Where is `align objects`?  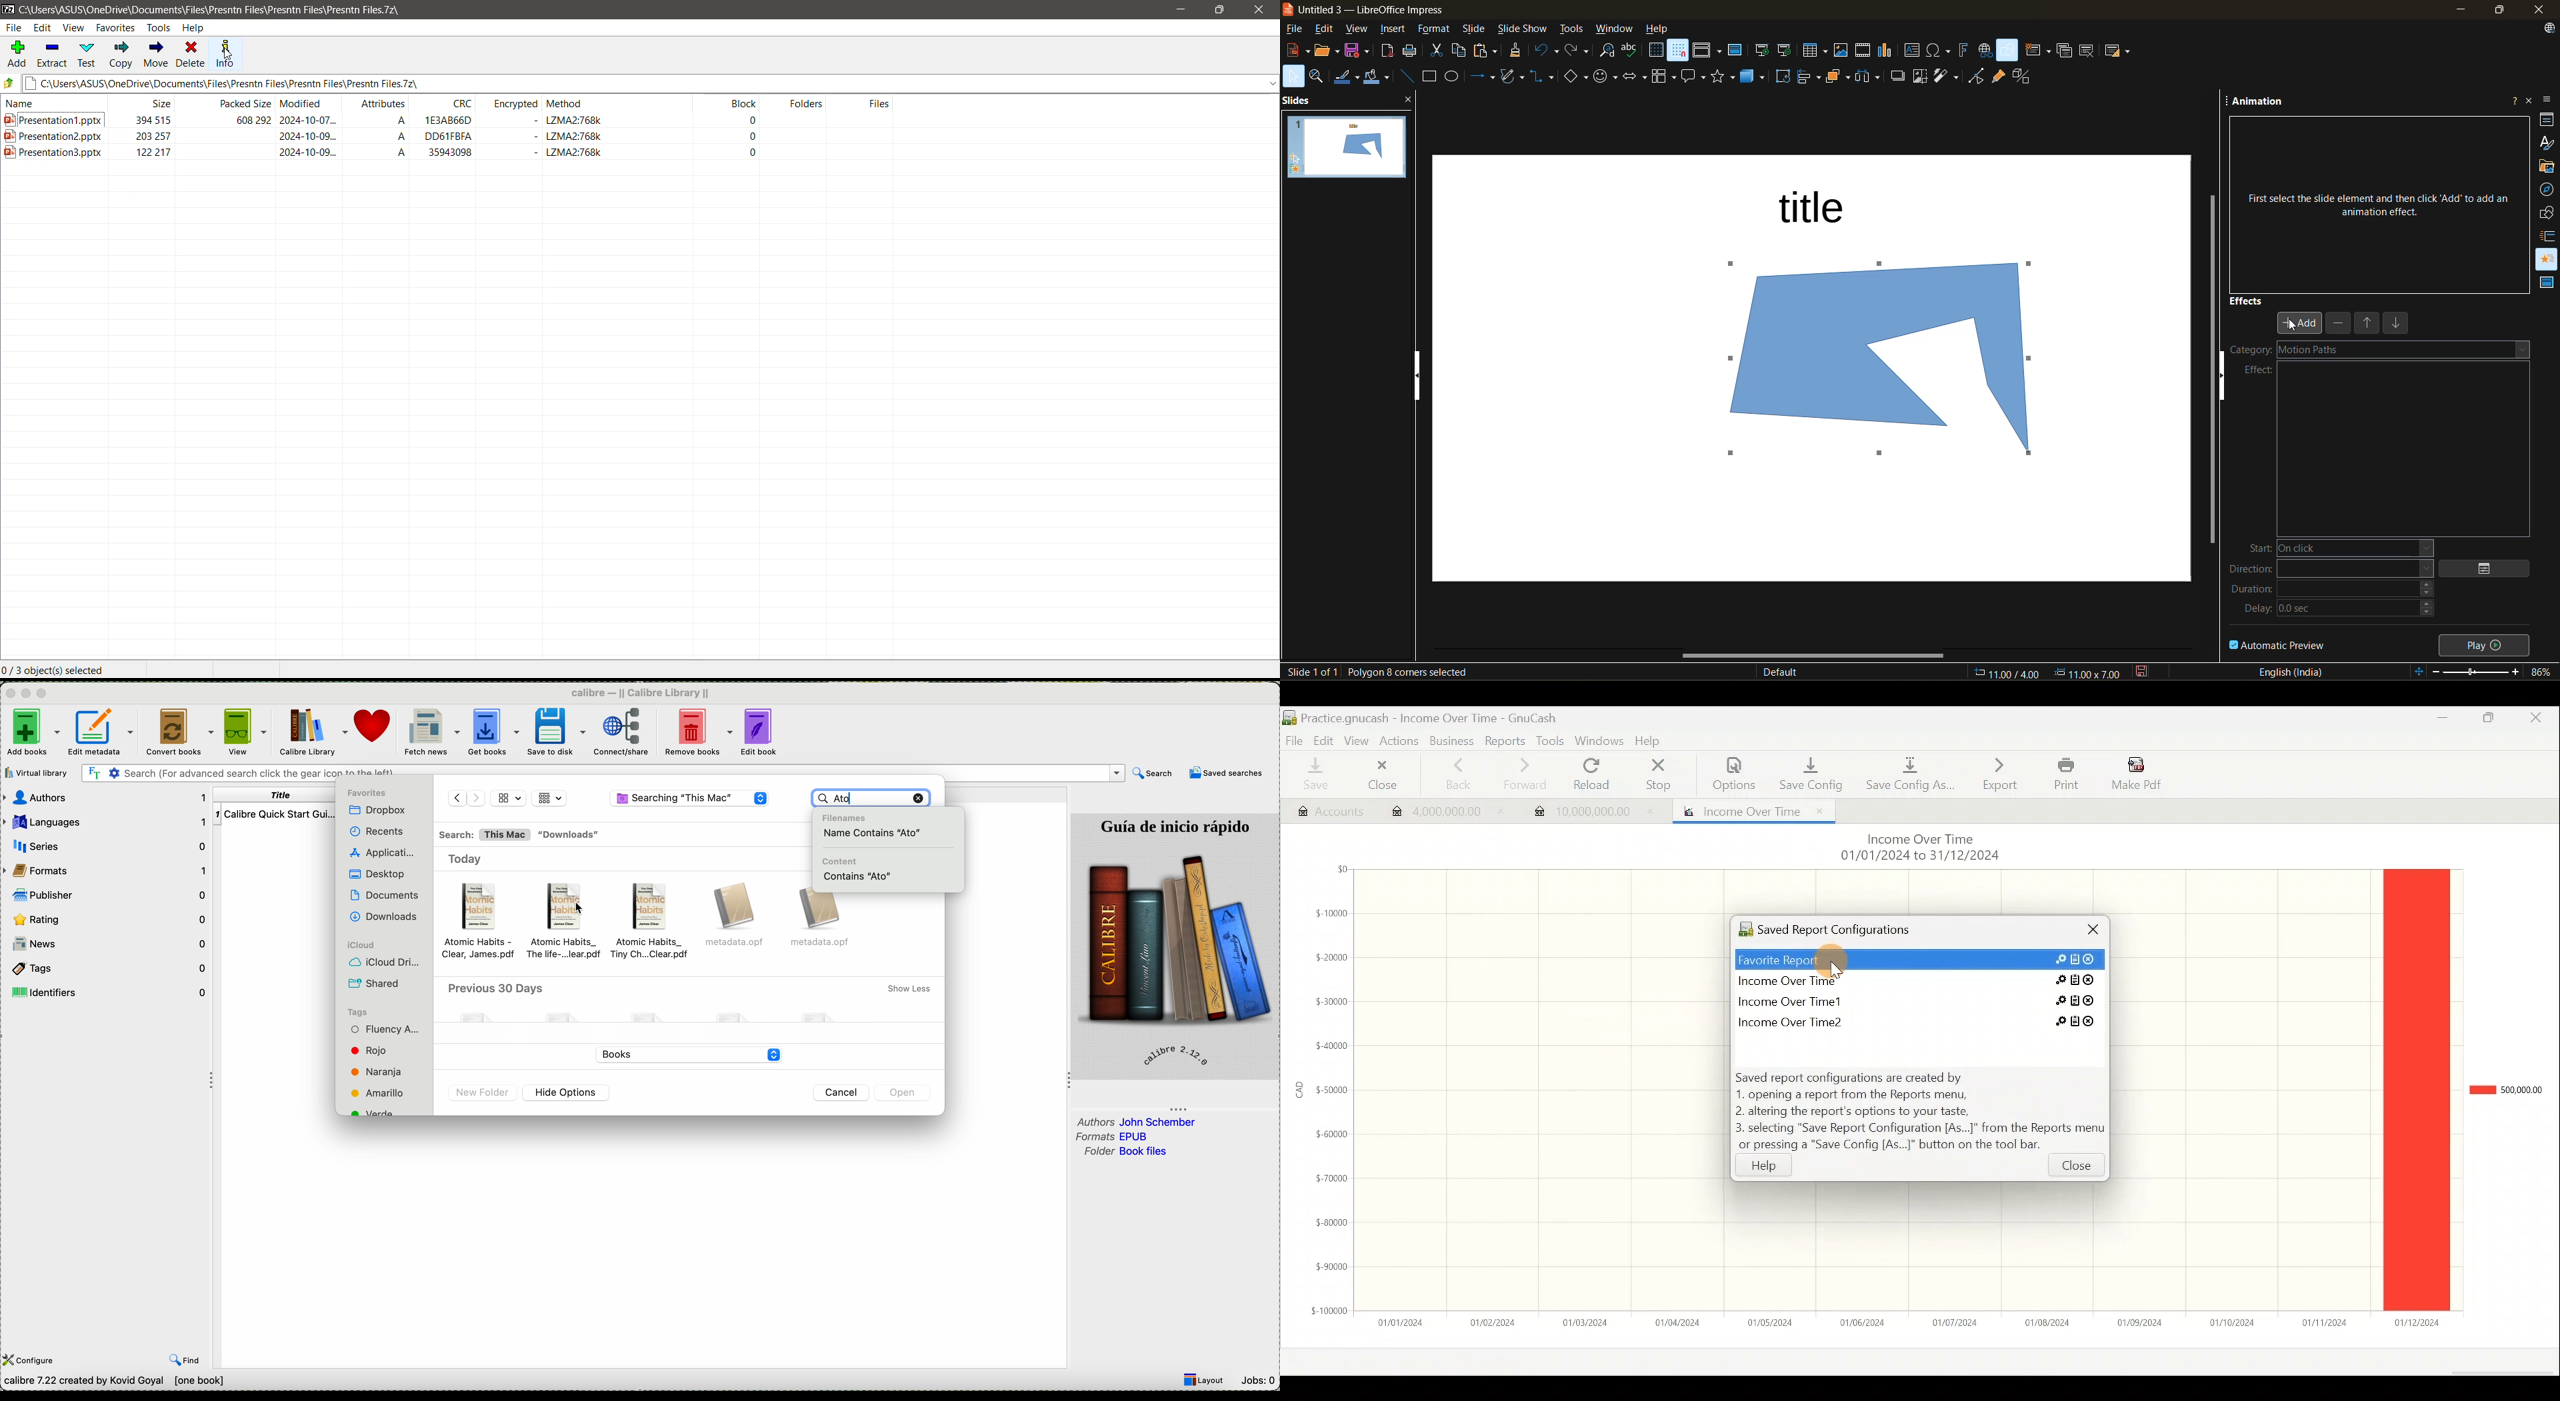
align objects is located at coordinates (1807, 77).